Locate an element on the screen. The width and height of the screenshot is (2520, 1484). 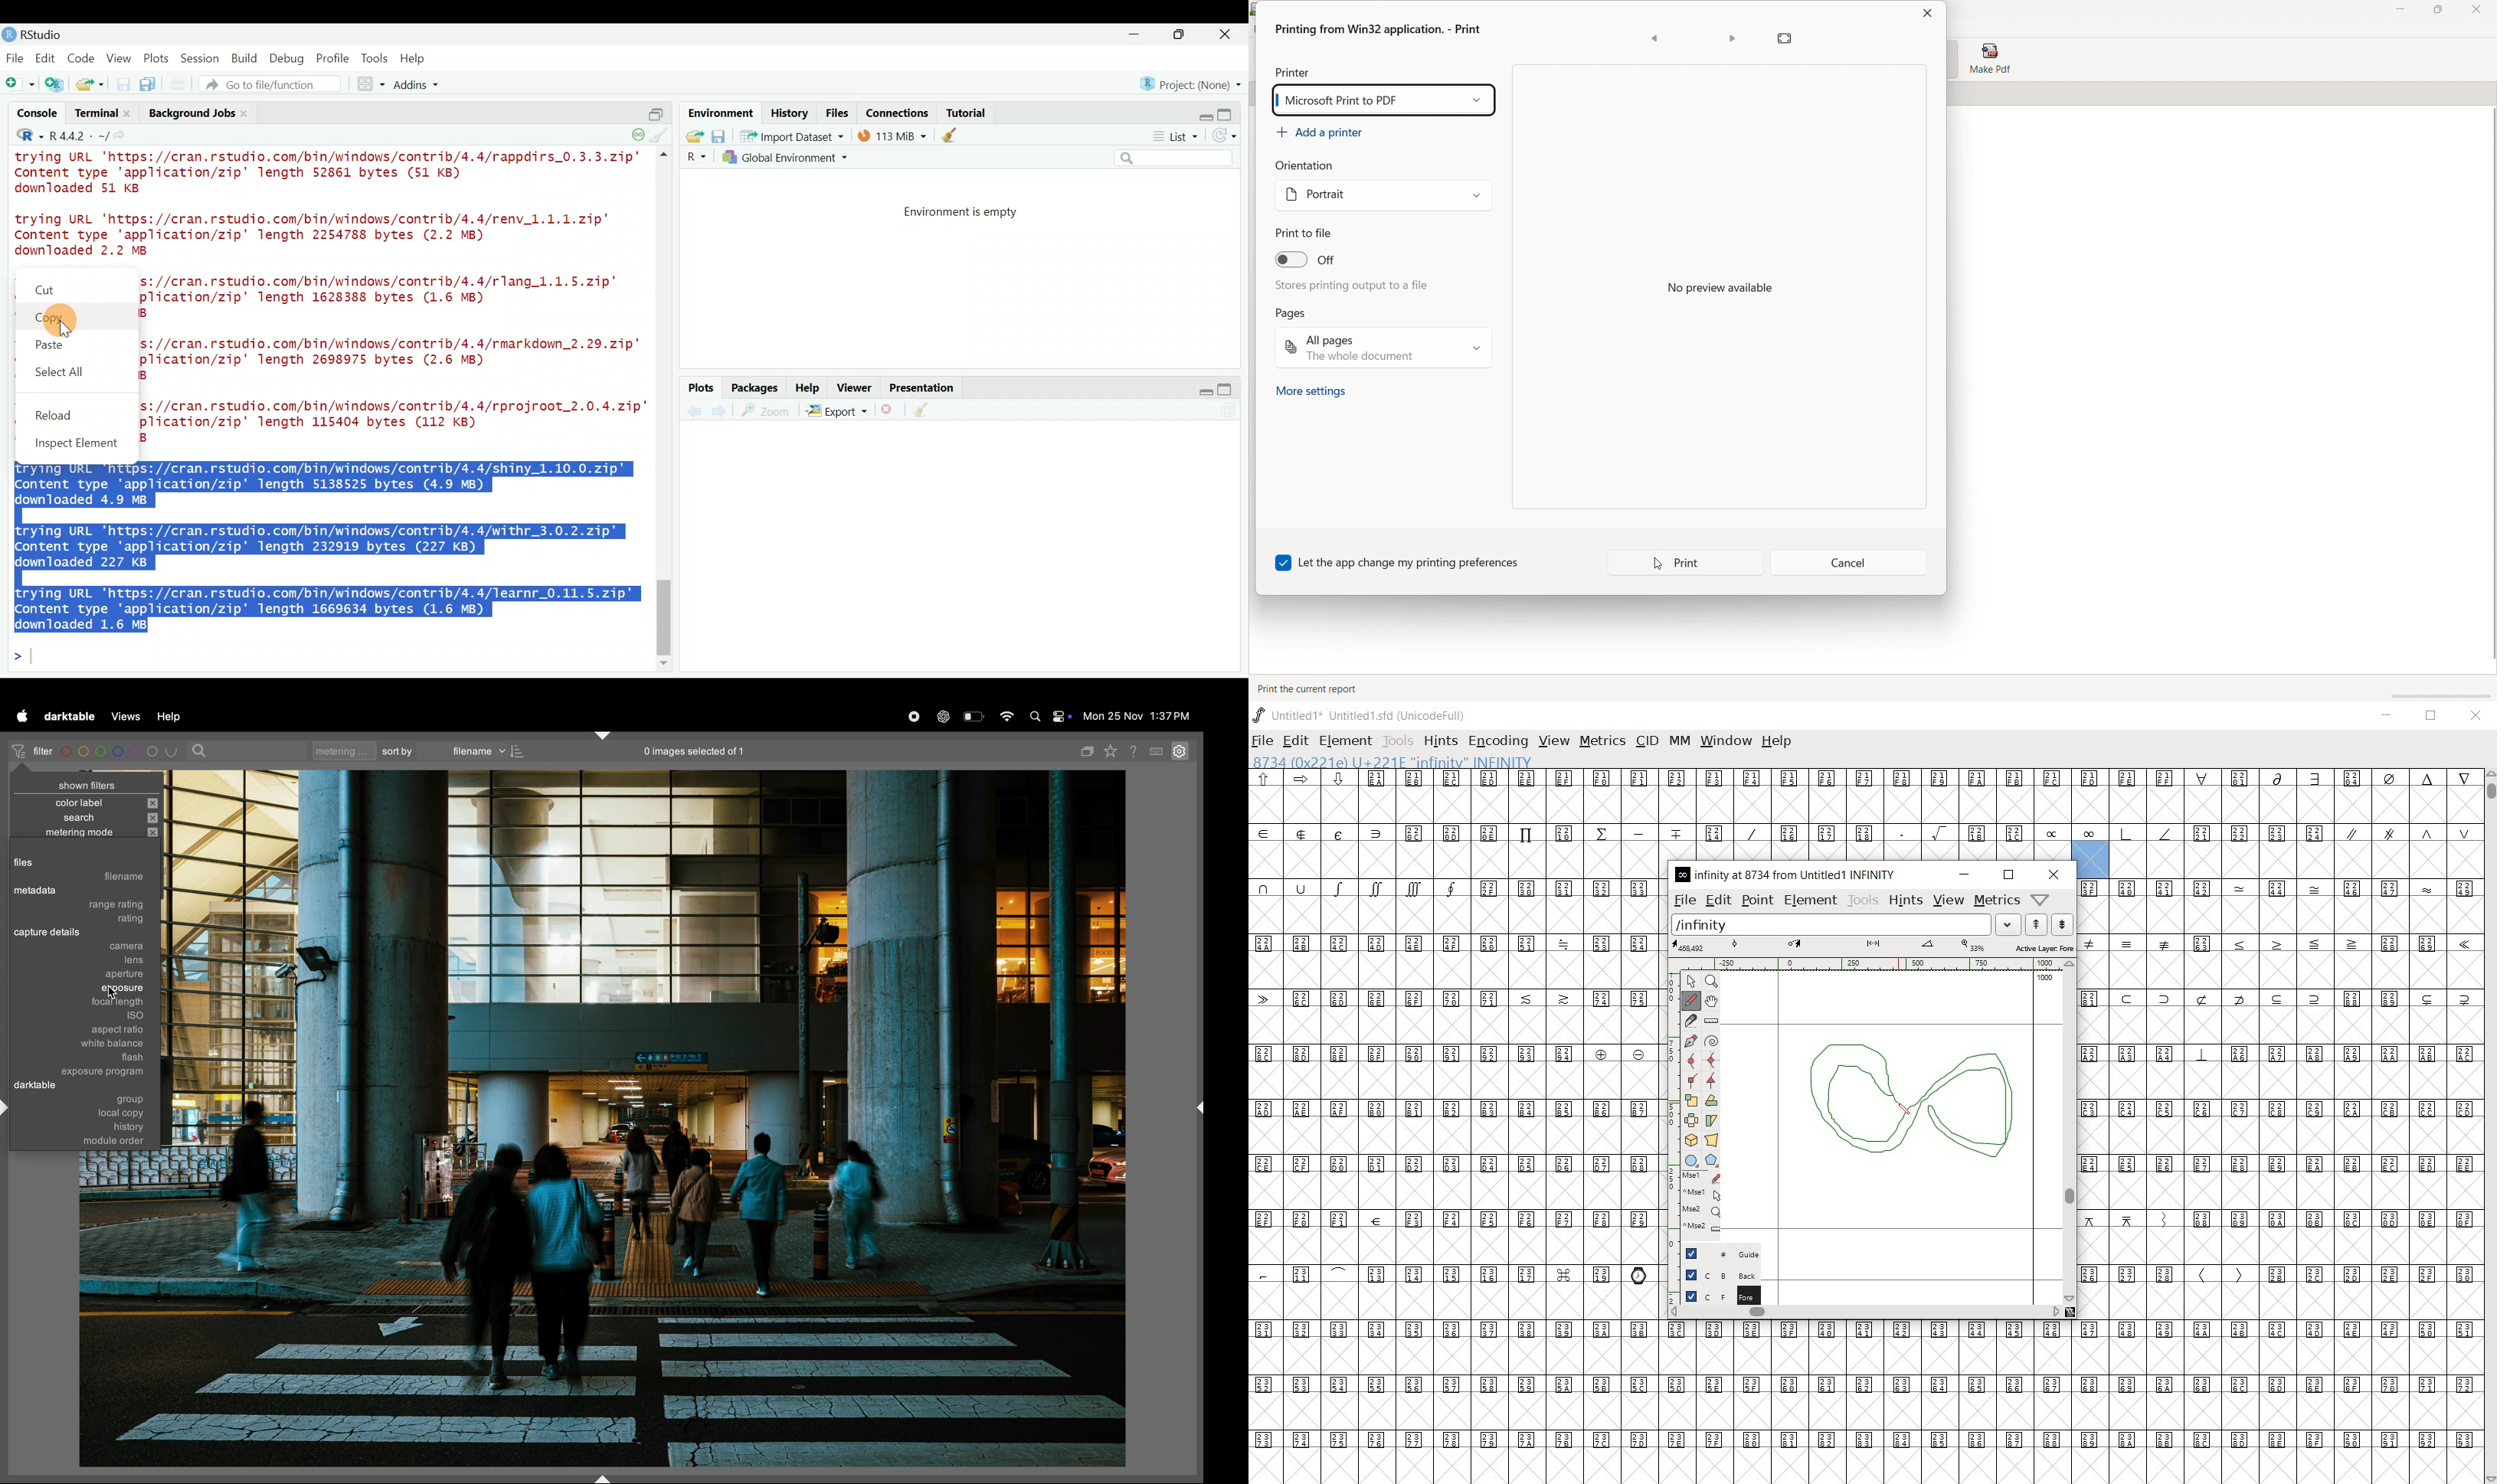
darktable menu is located at coordinates (70, 716).